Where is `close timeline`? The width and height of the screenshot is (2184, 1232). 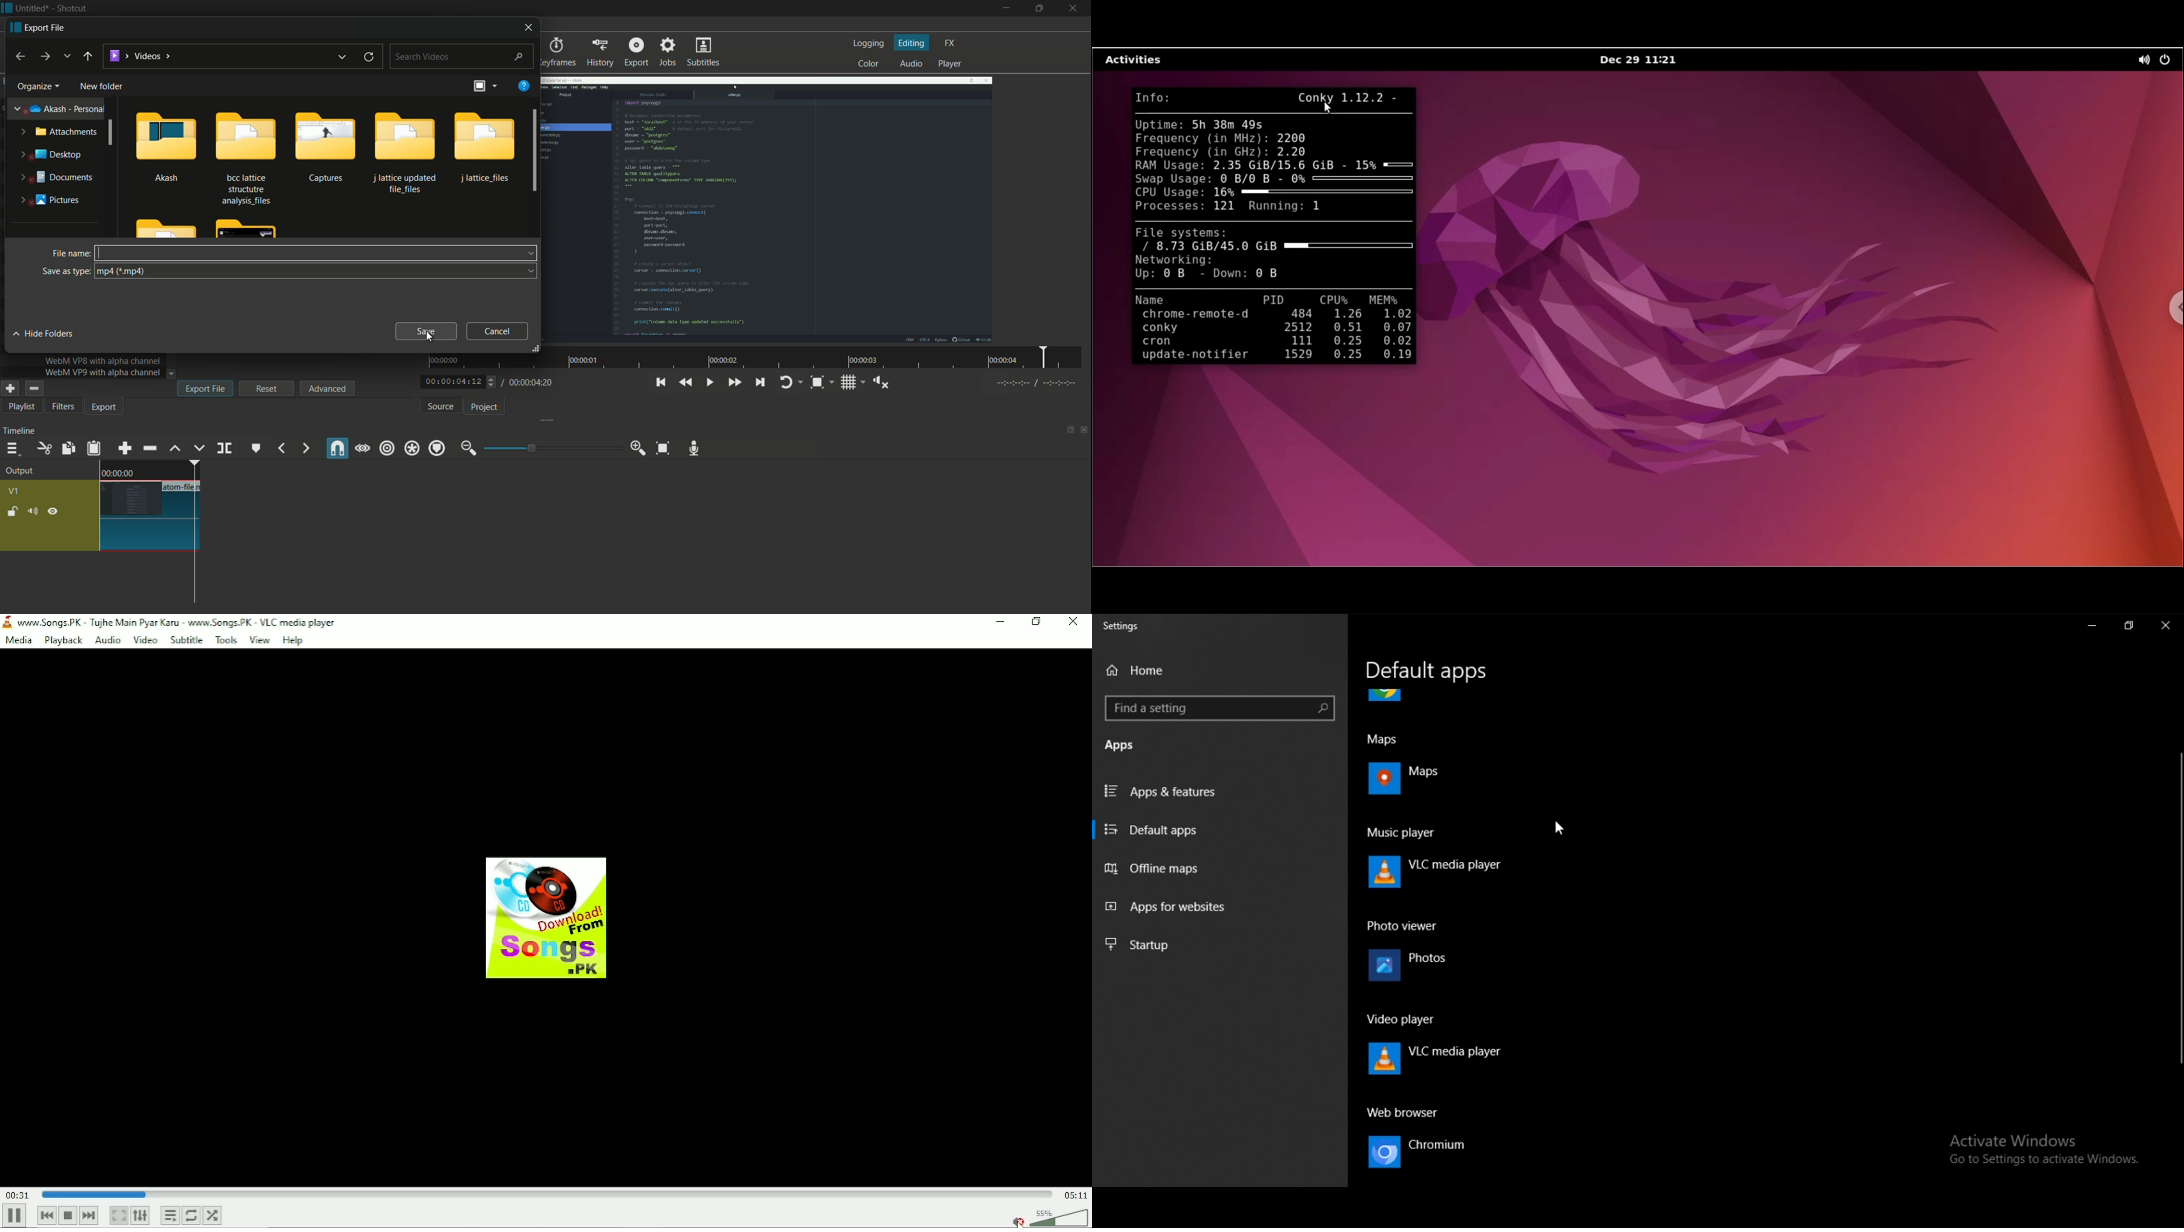
close timeline is located at coordinates (1085, 430).